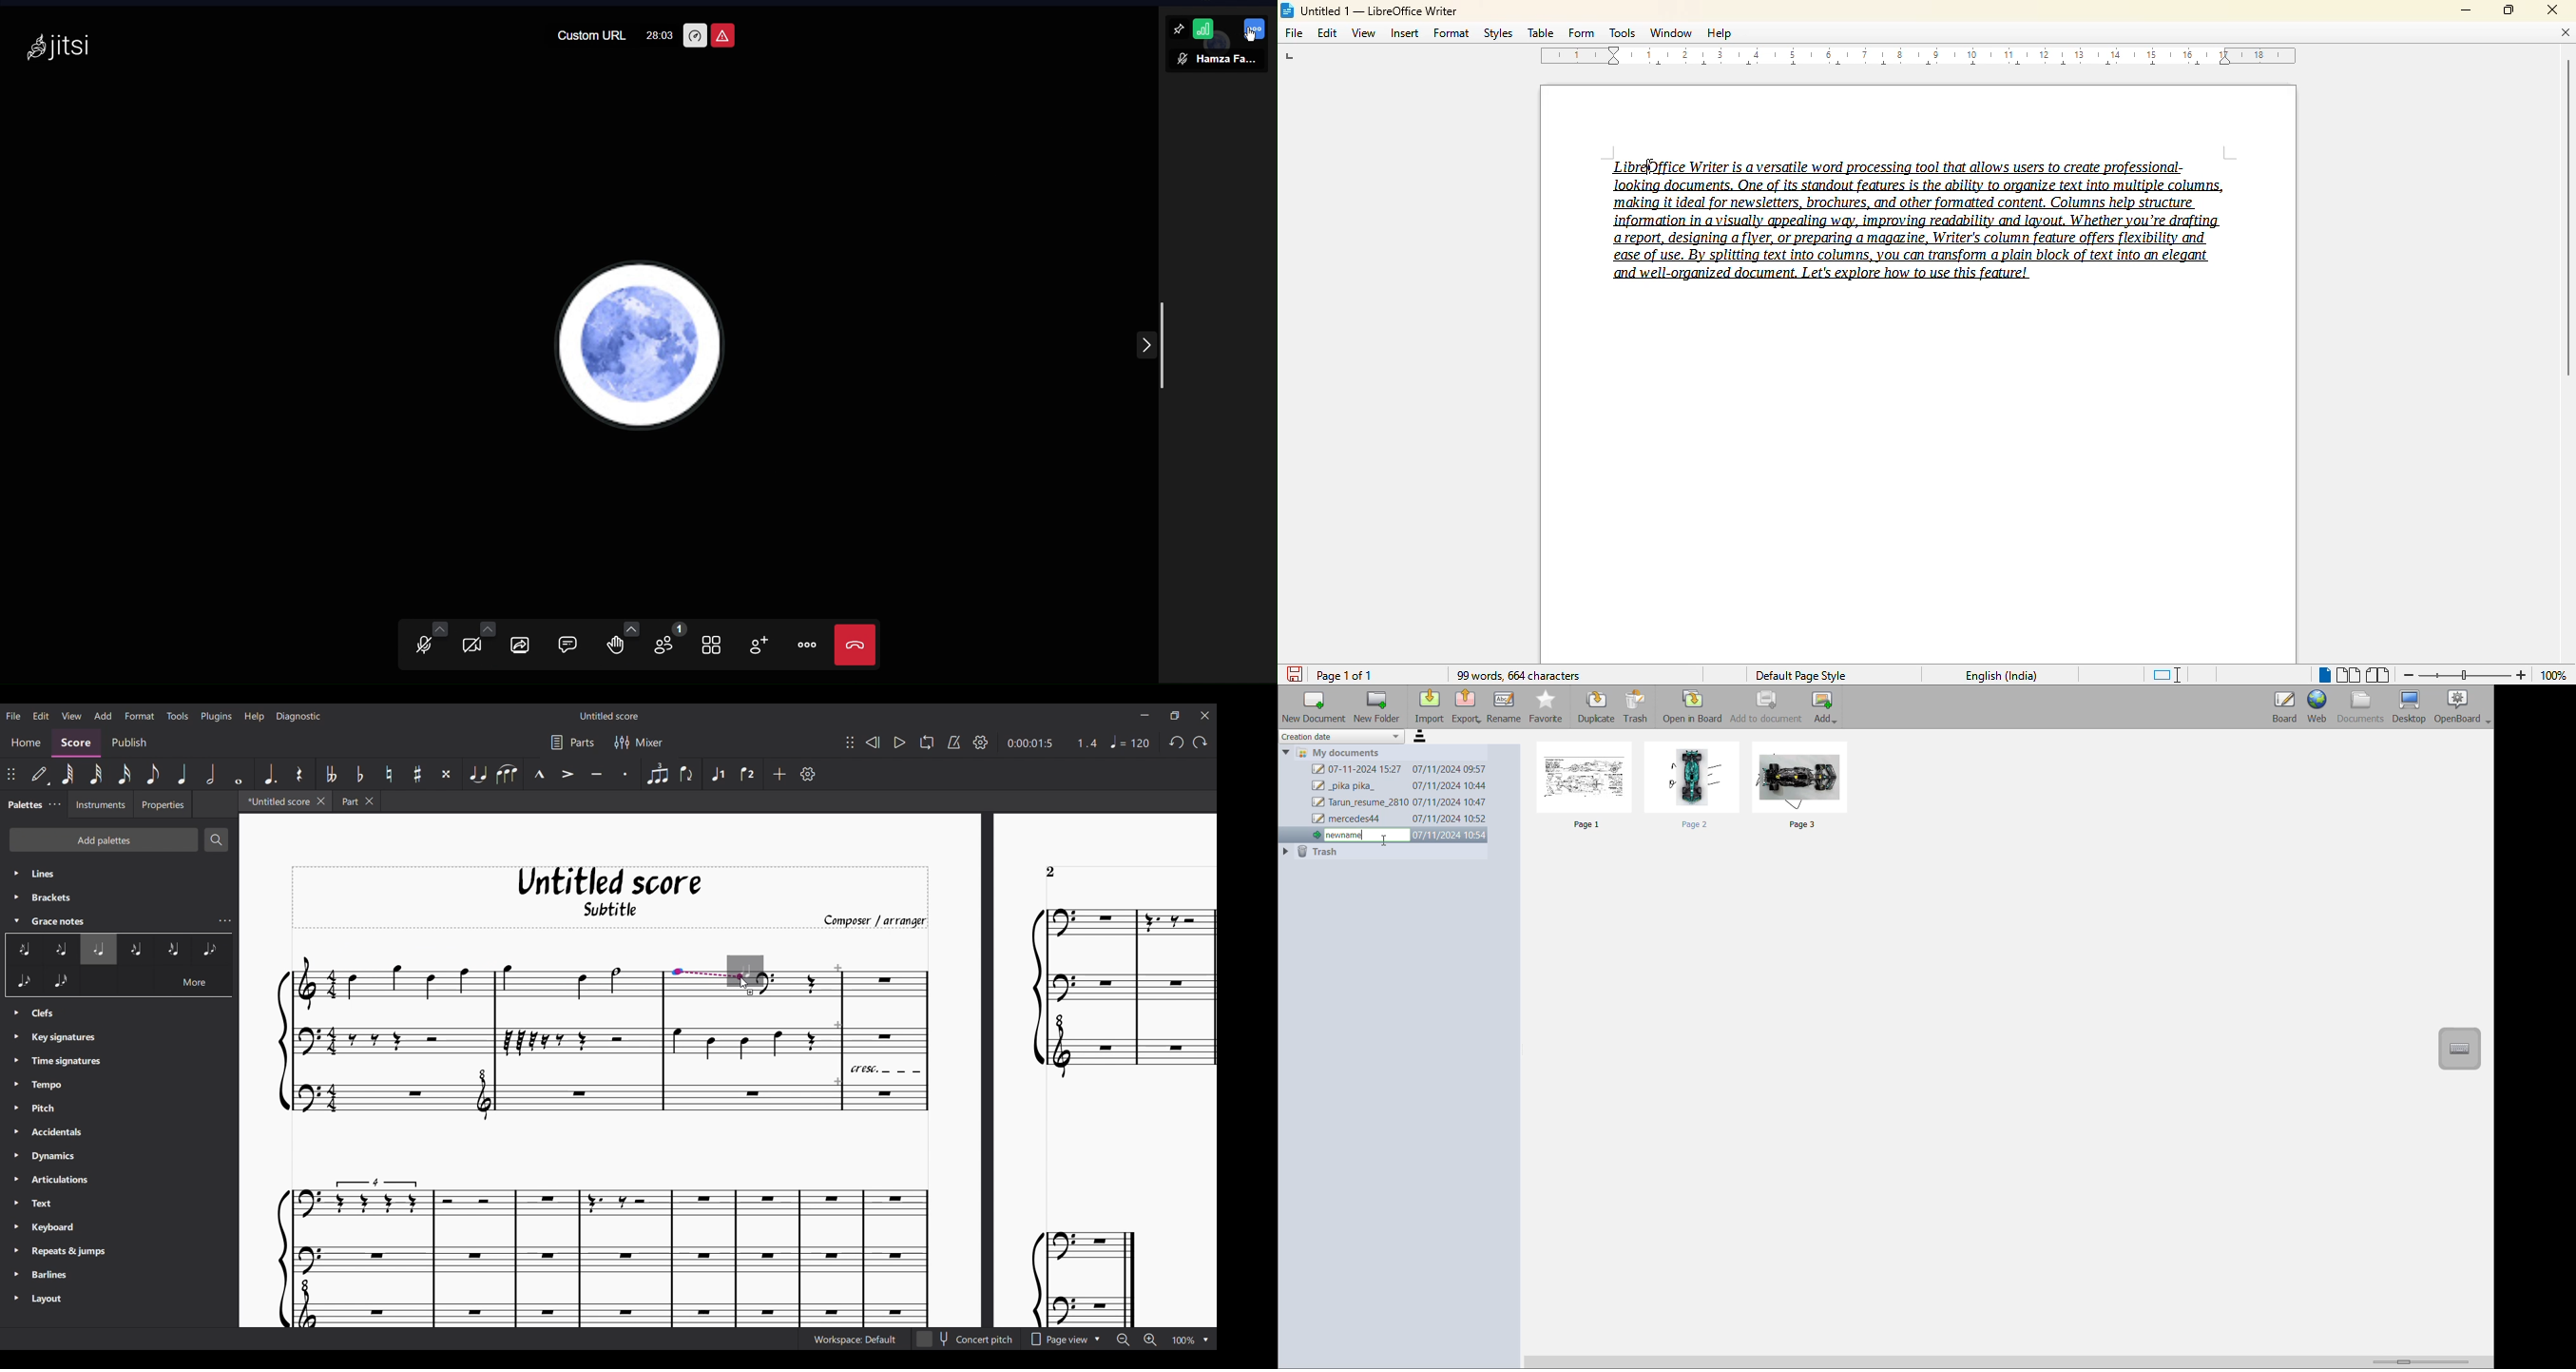 This screenshot has height=1372, width=2576. What do you see at coordinates (424, 643) in the screenshot?
I see `Audio` at bounding box center [424, 643].